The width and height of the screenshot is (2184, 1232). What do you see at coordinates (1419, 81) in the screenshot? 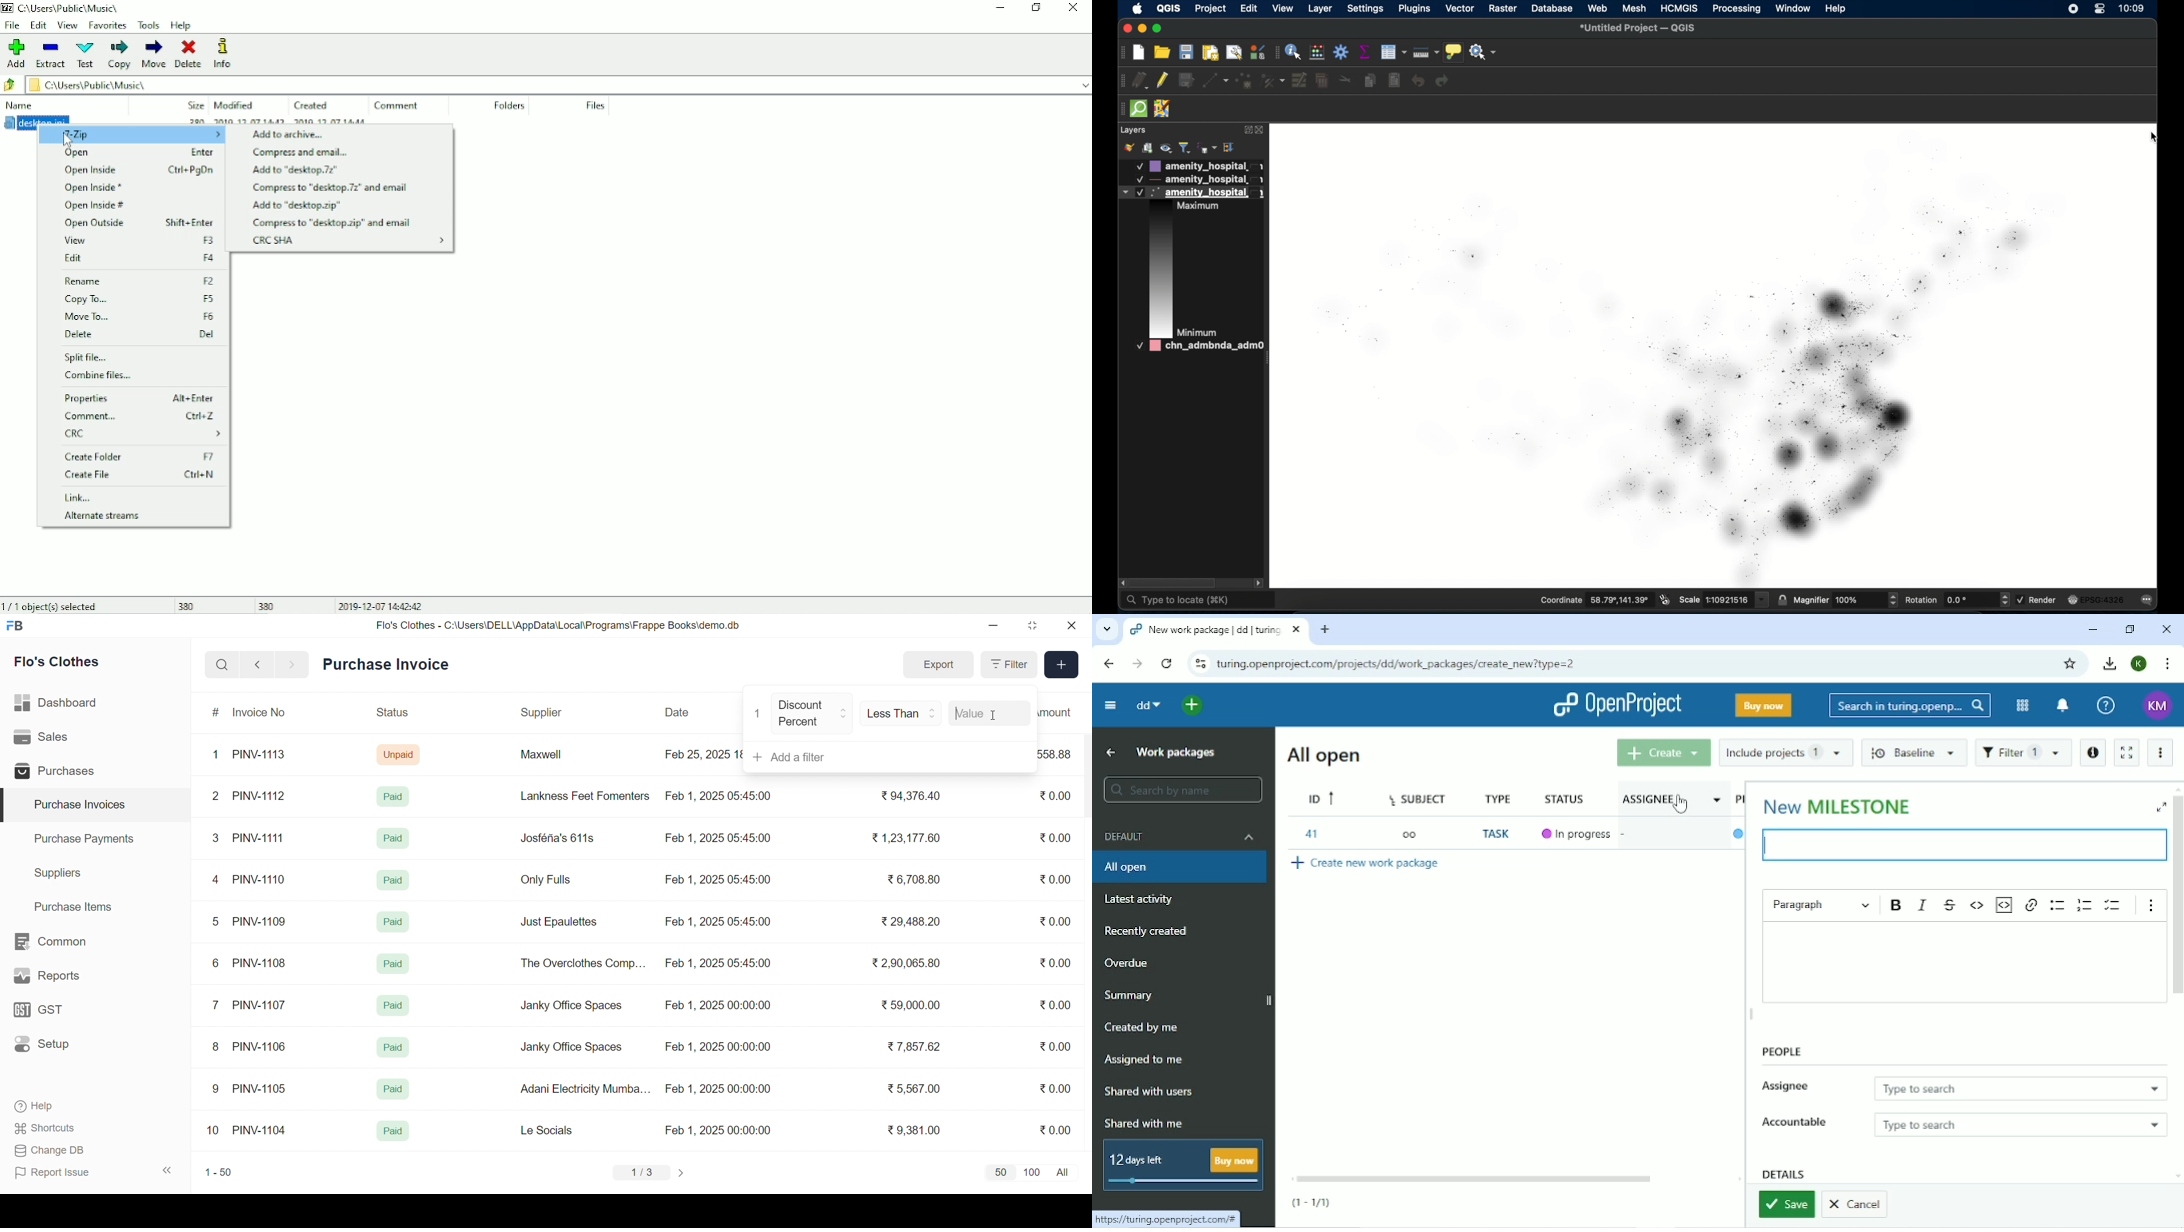
I see `undo` at bounding box center [1419, 81].